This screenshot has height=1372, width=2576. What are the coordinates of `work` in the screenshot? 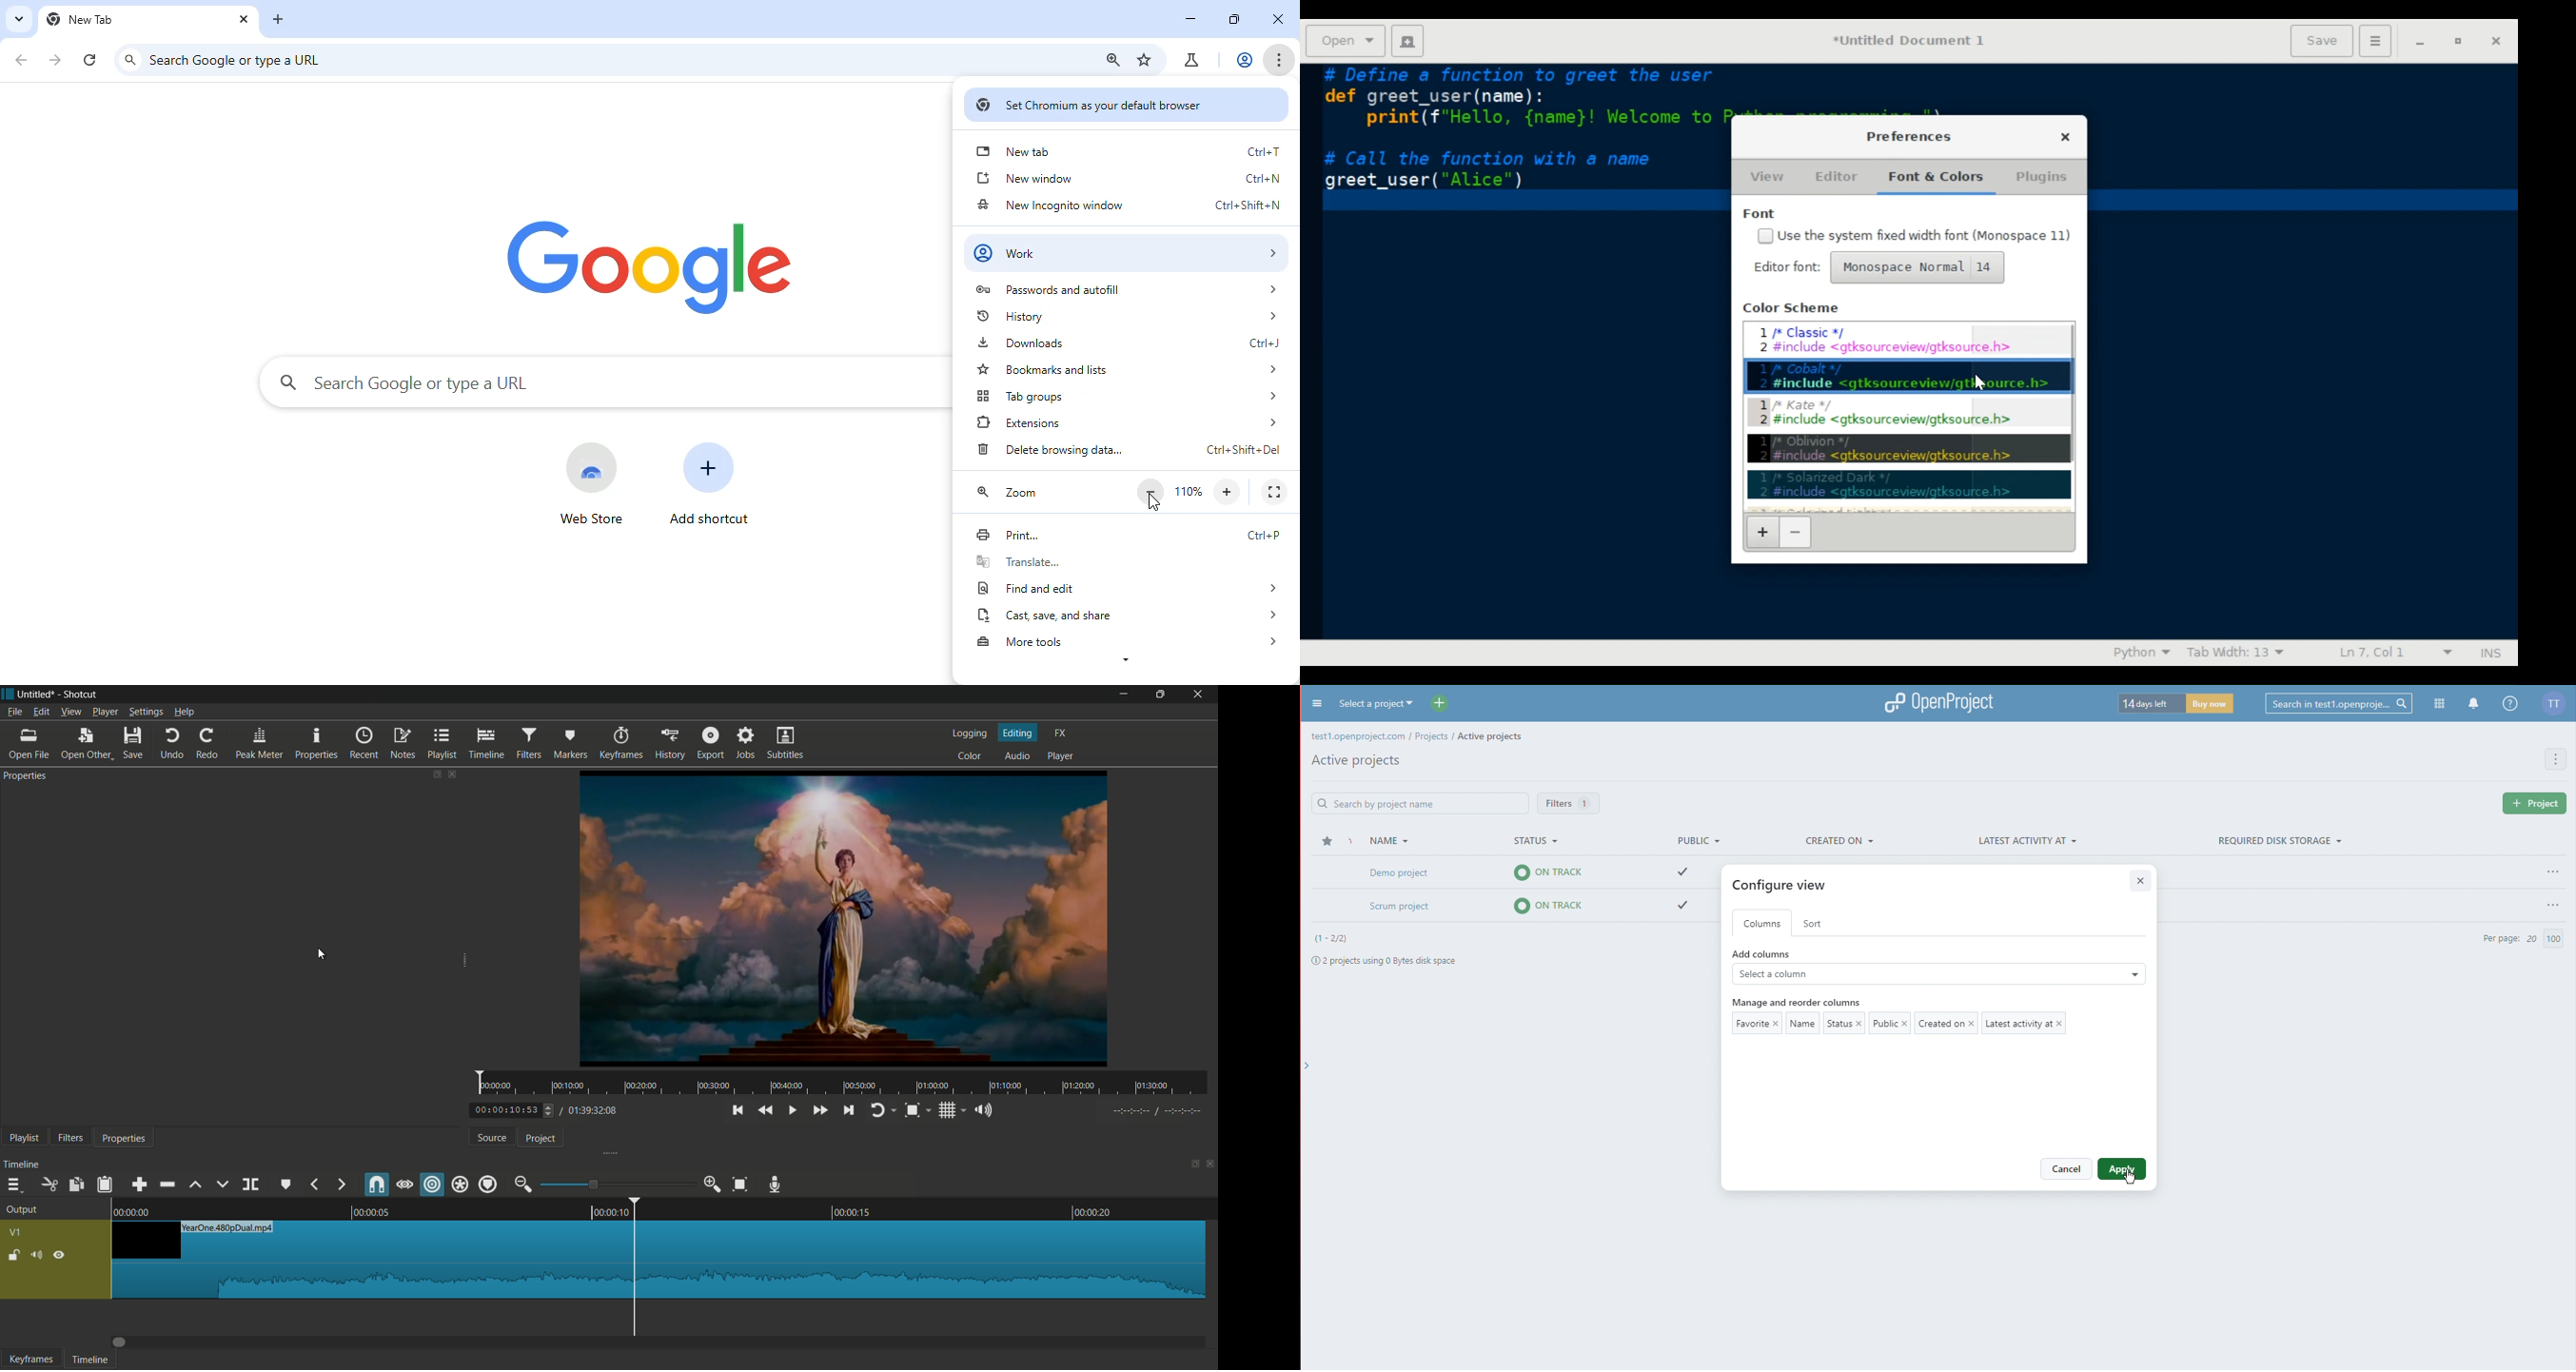 It's located at (1128, 252).